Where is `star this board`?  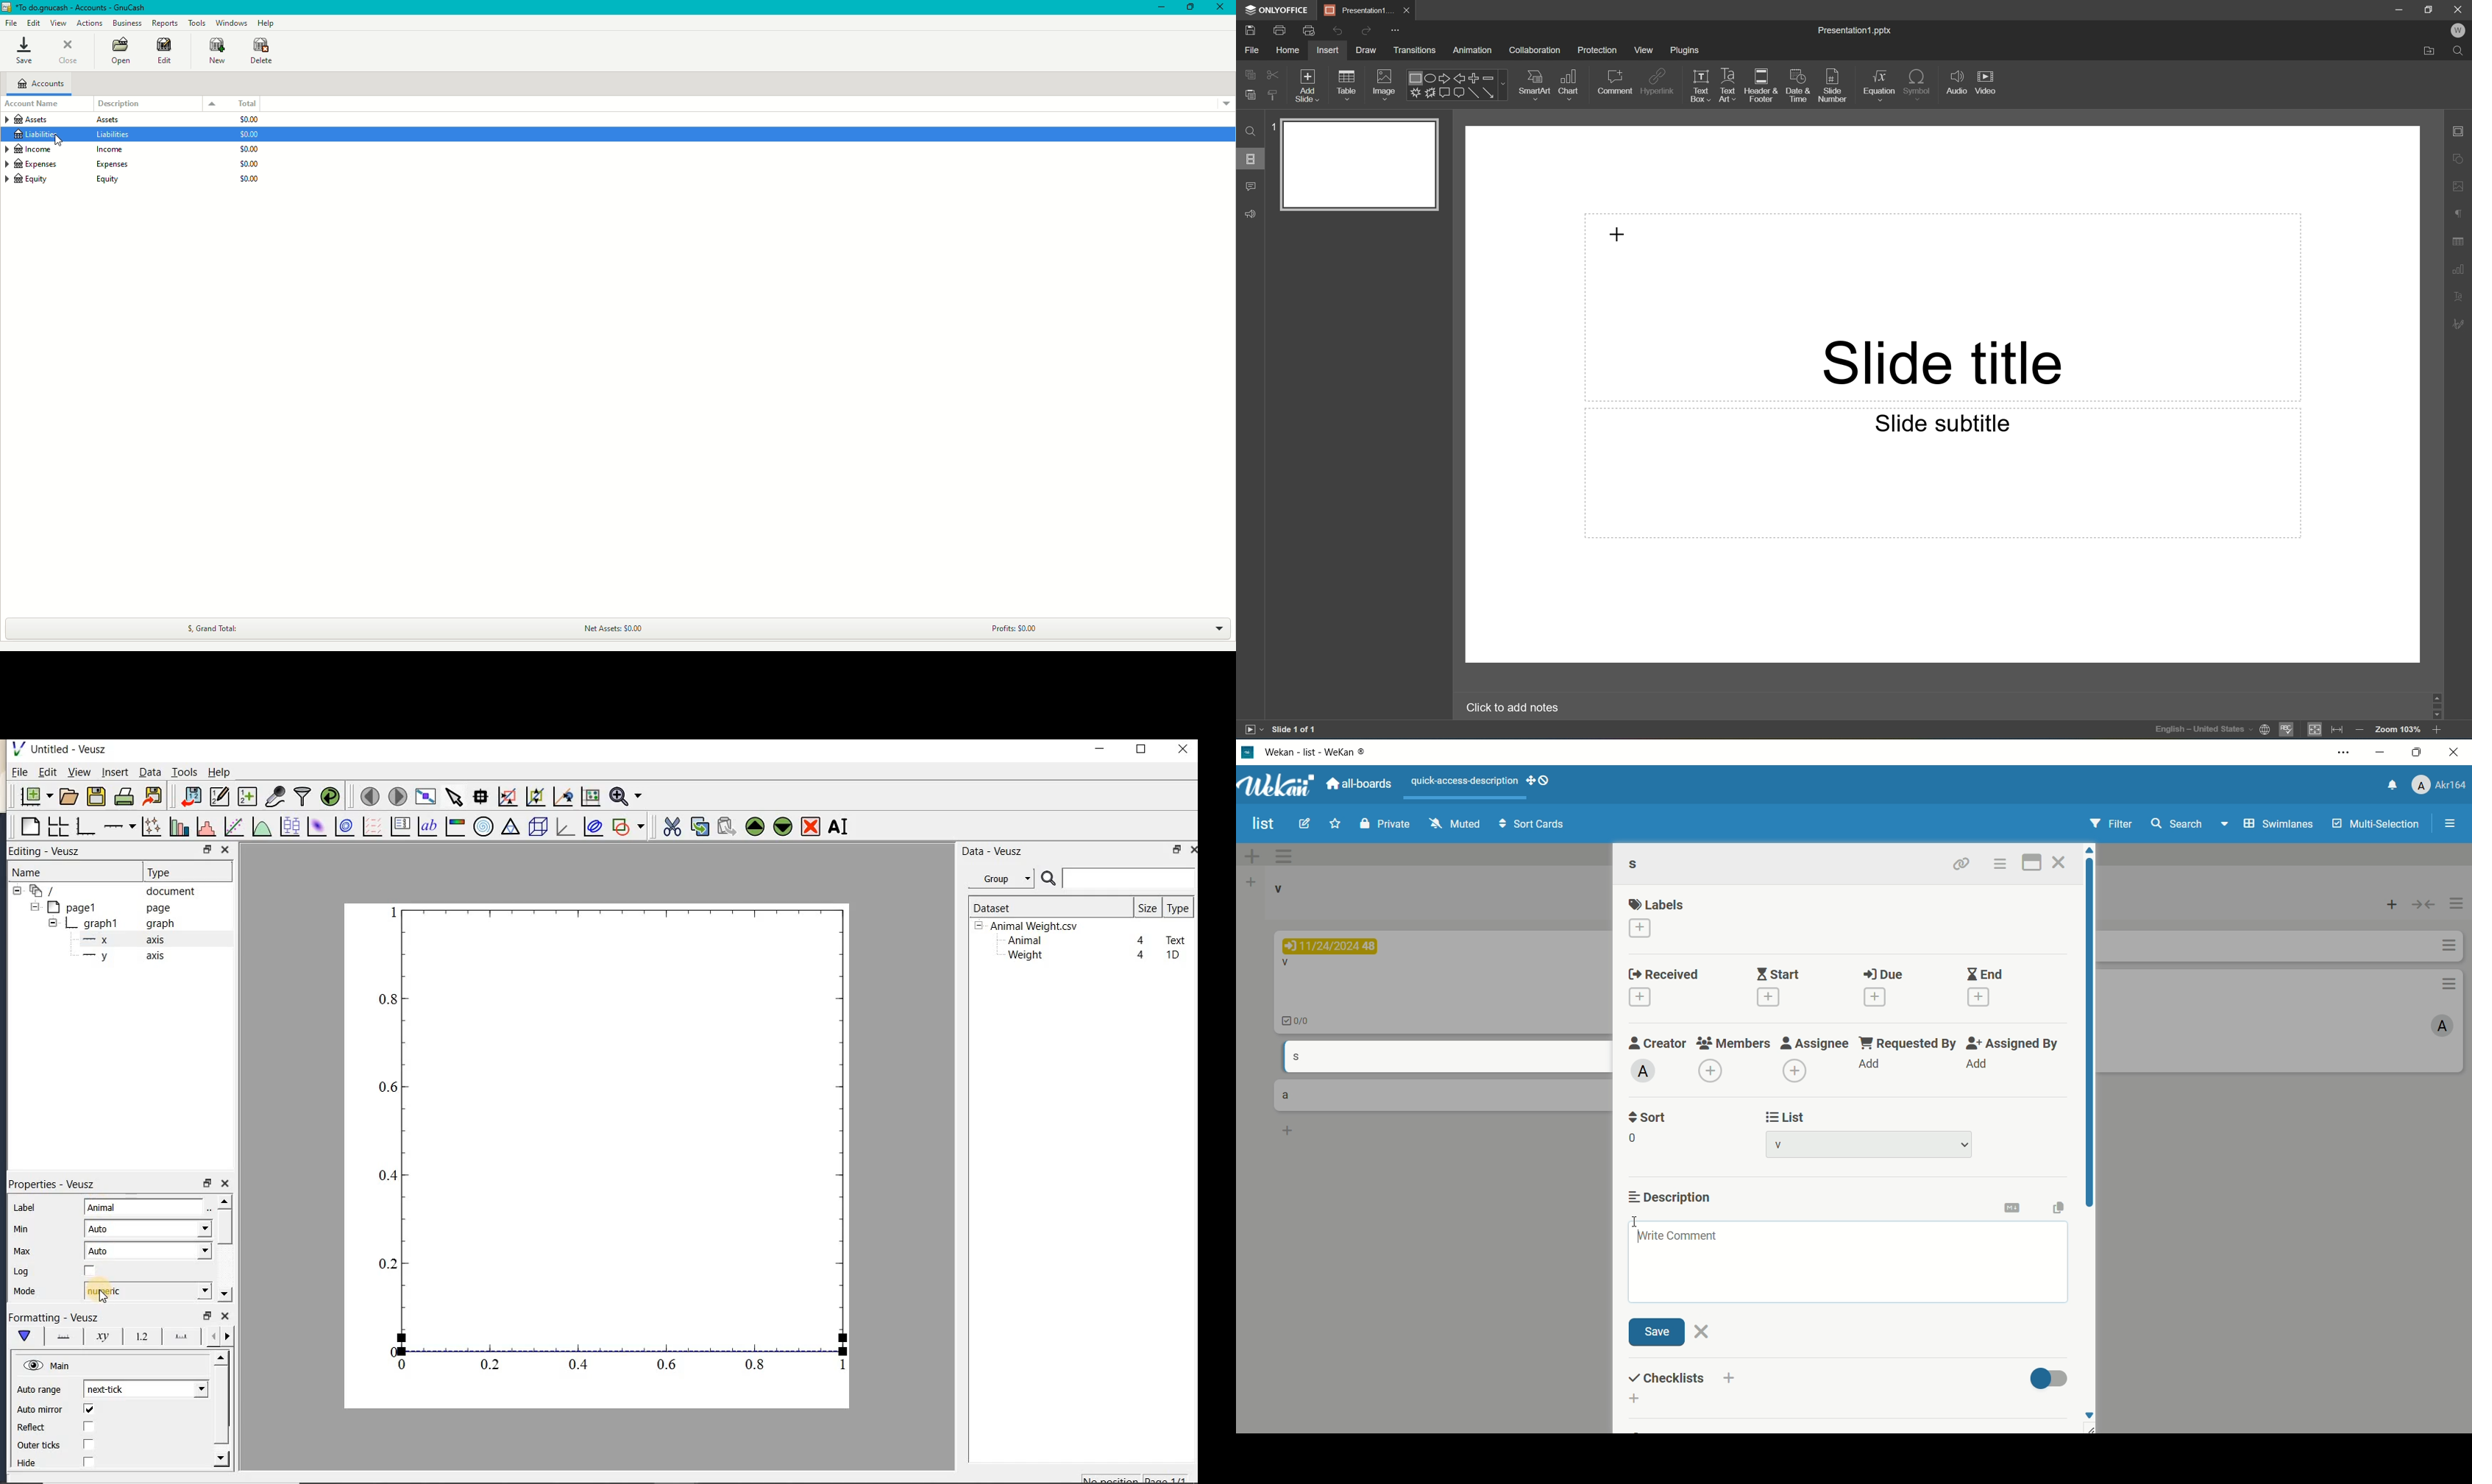 star this board is located at coordinates (1334, 825).